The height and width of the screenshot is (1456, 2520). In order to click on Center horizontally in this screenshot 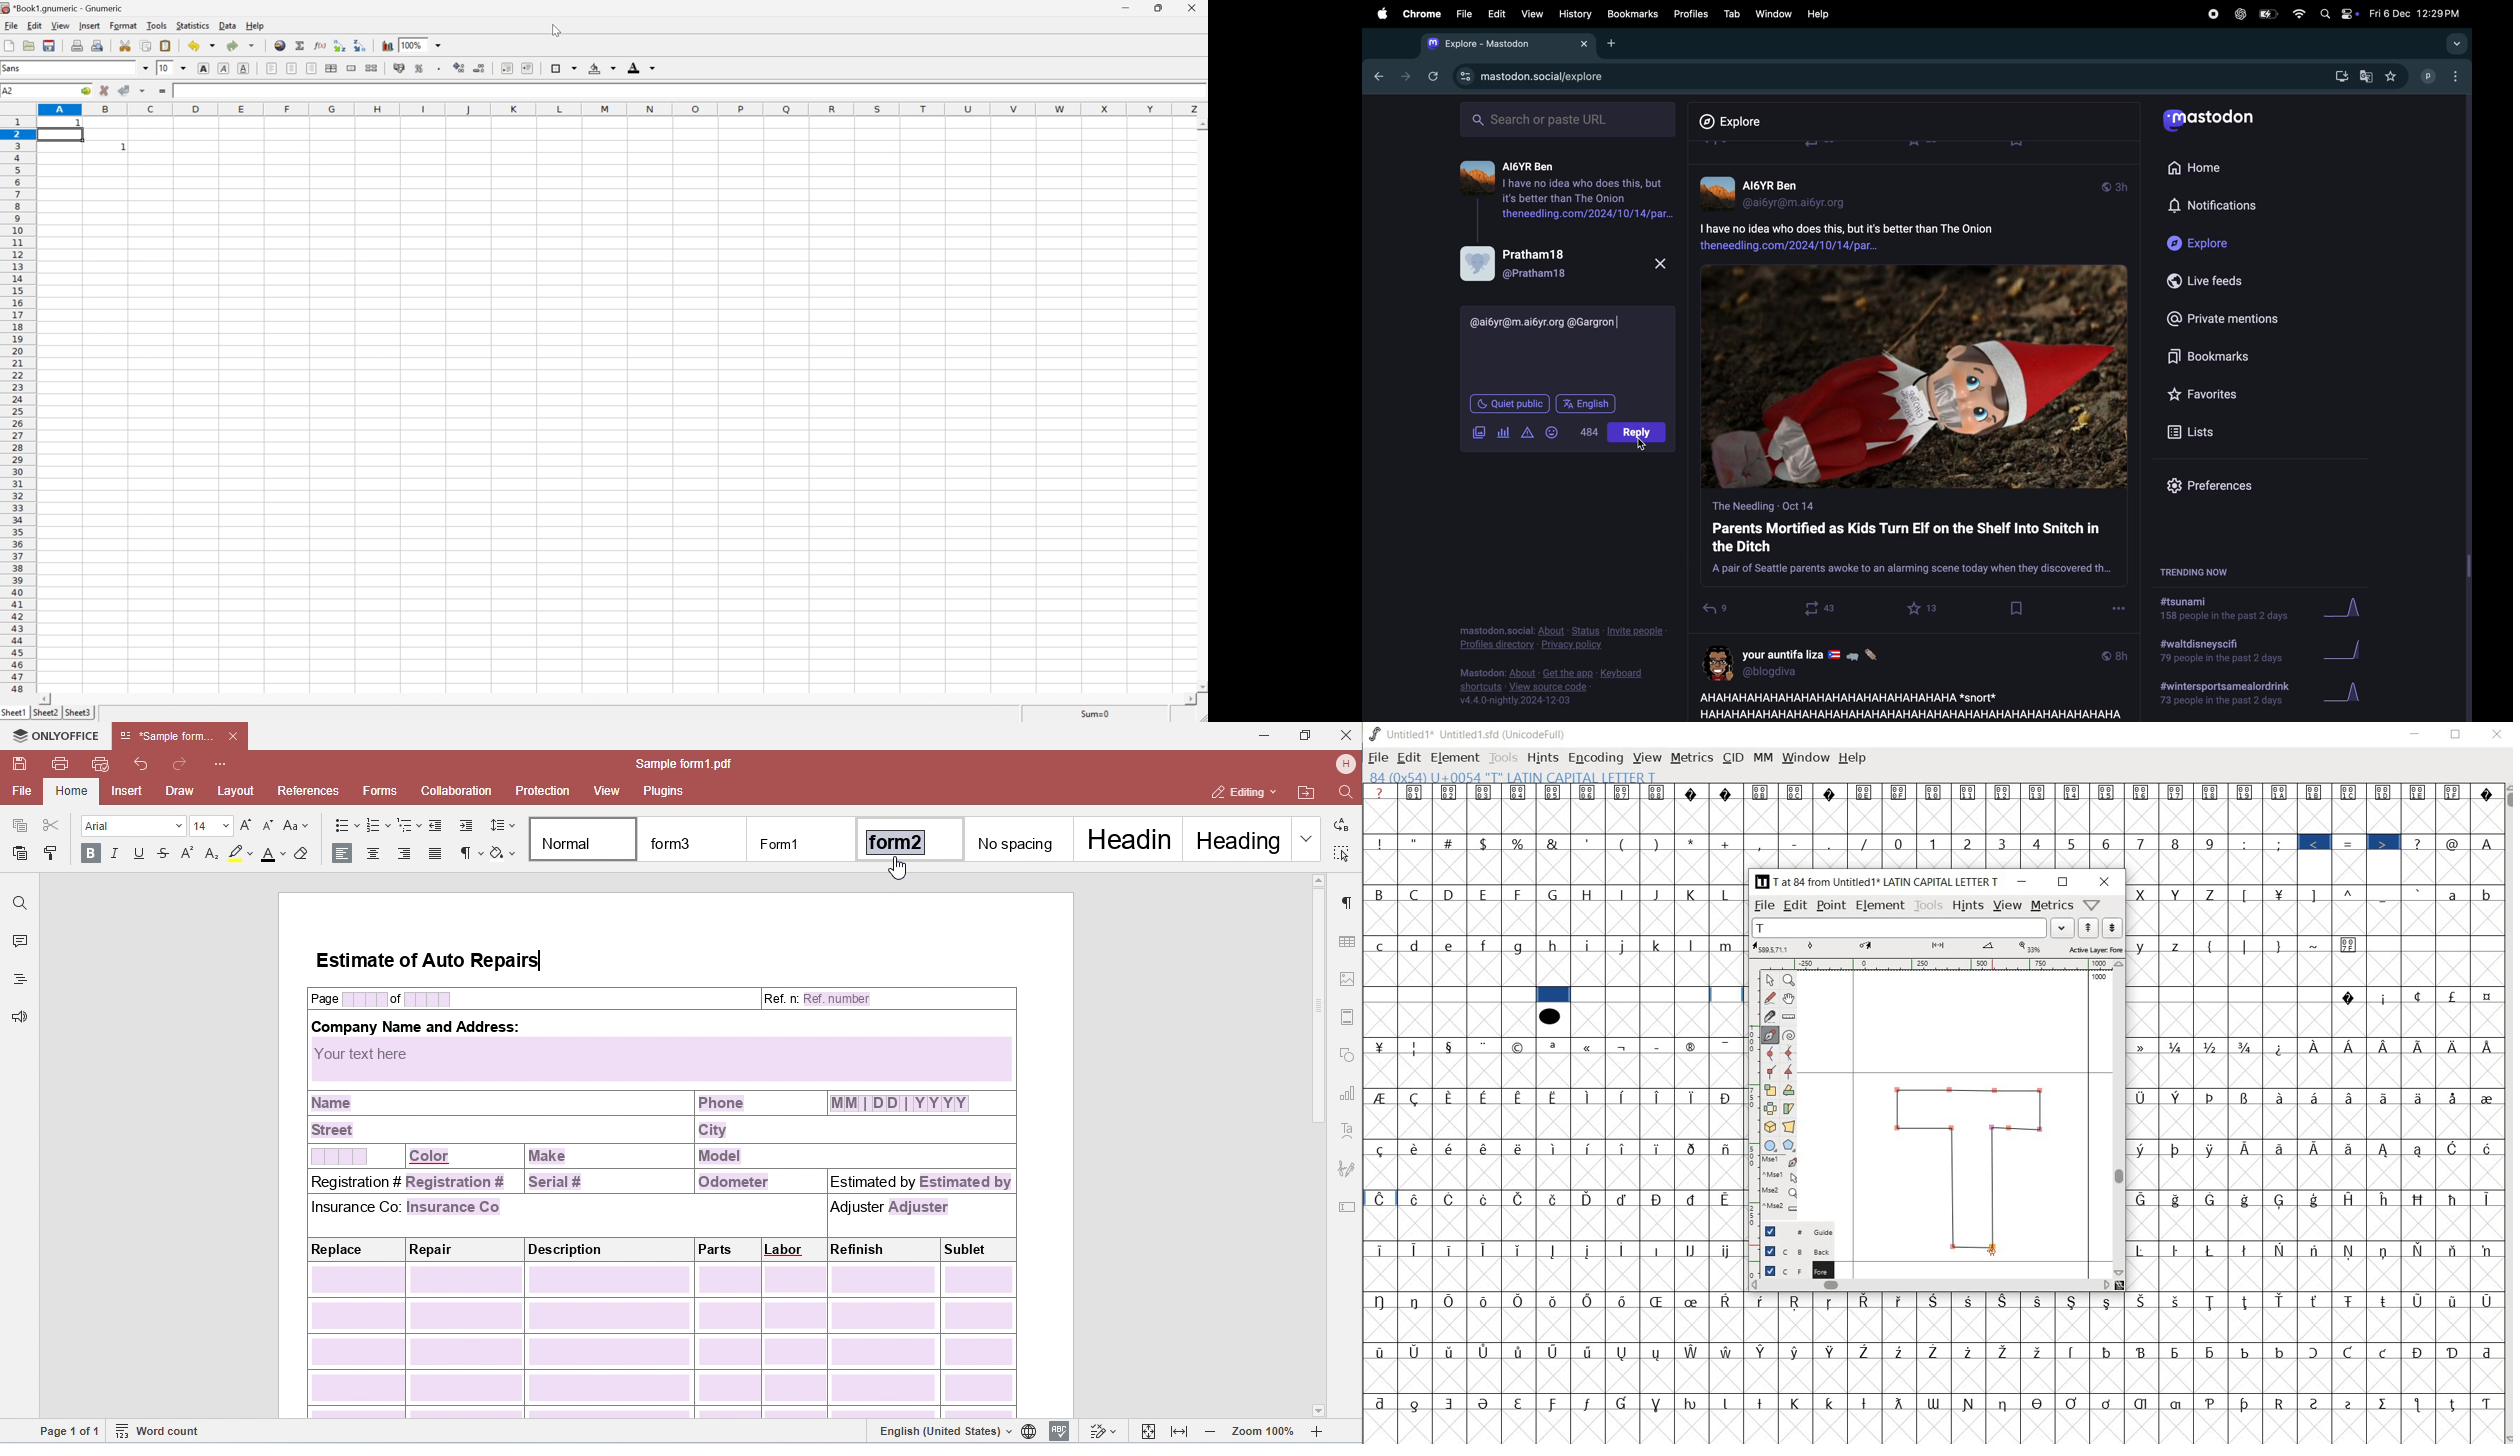, I will do `click(291, 68)`.